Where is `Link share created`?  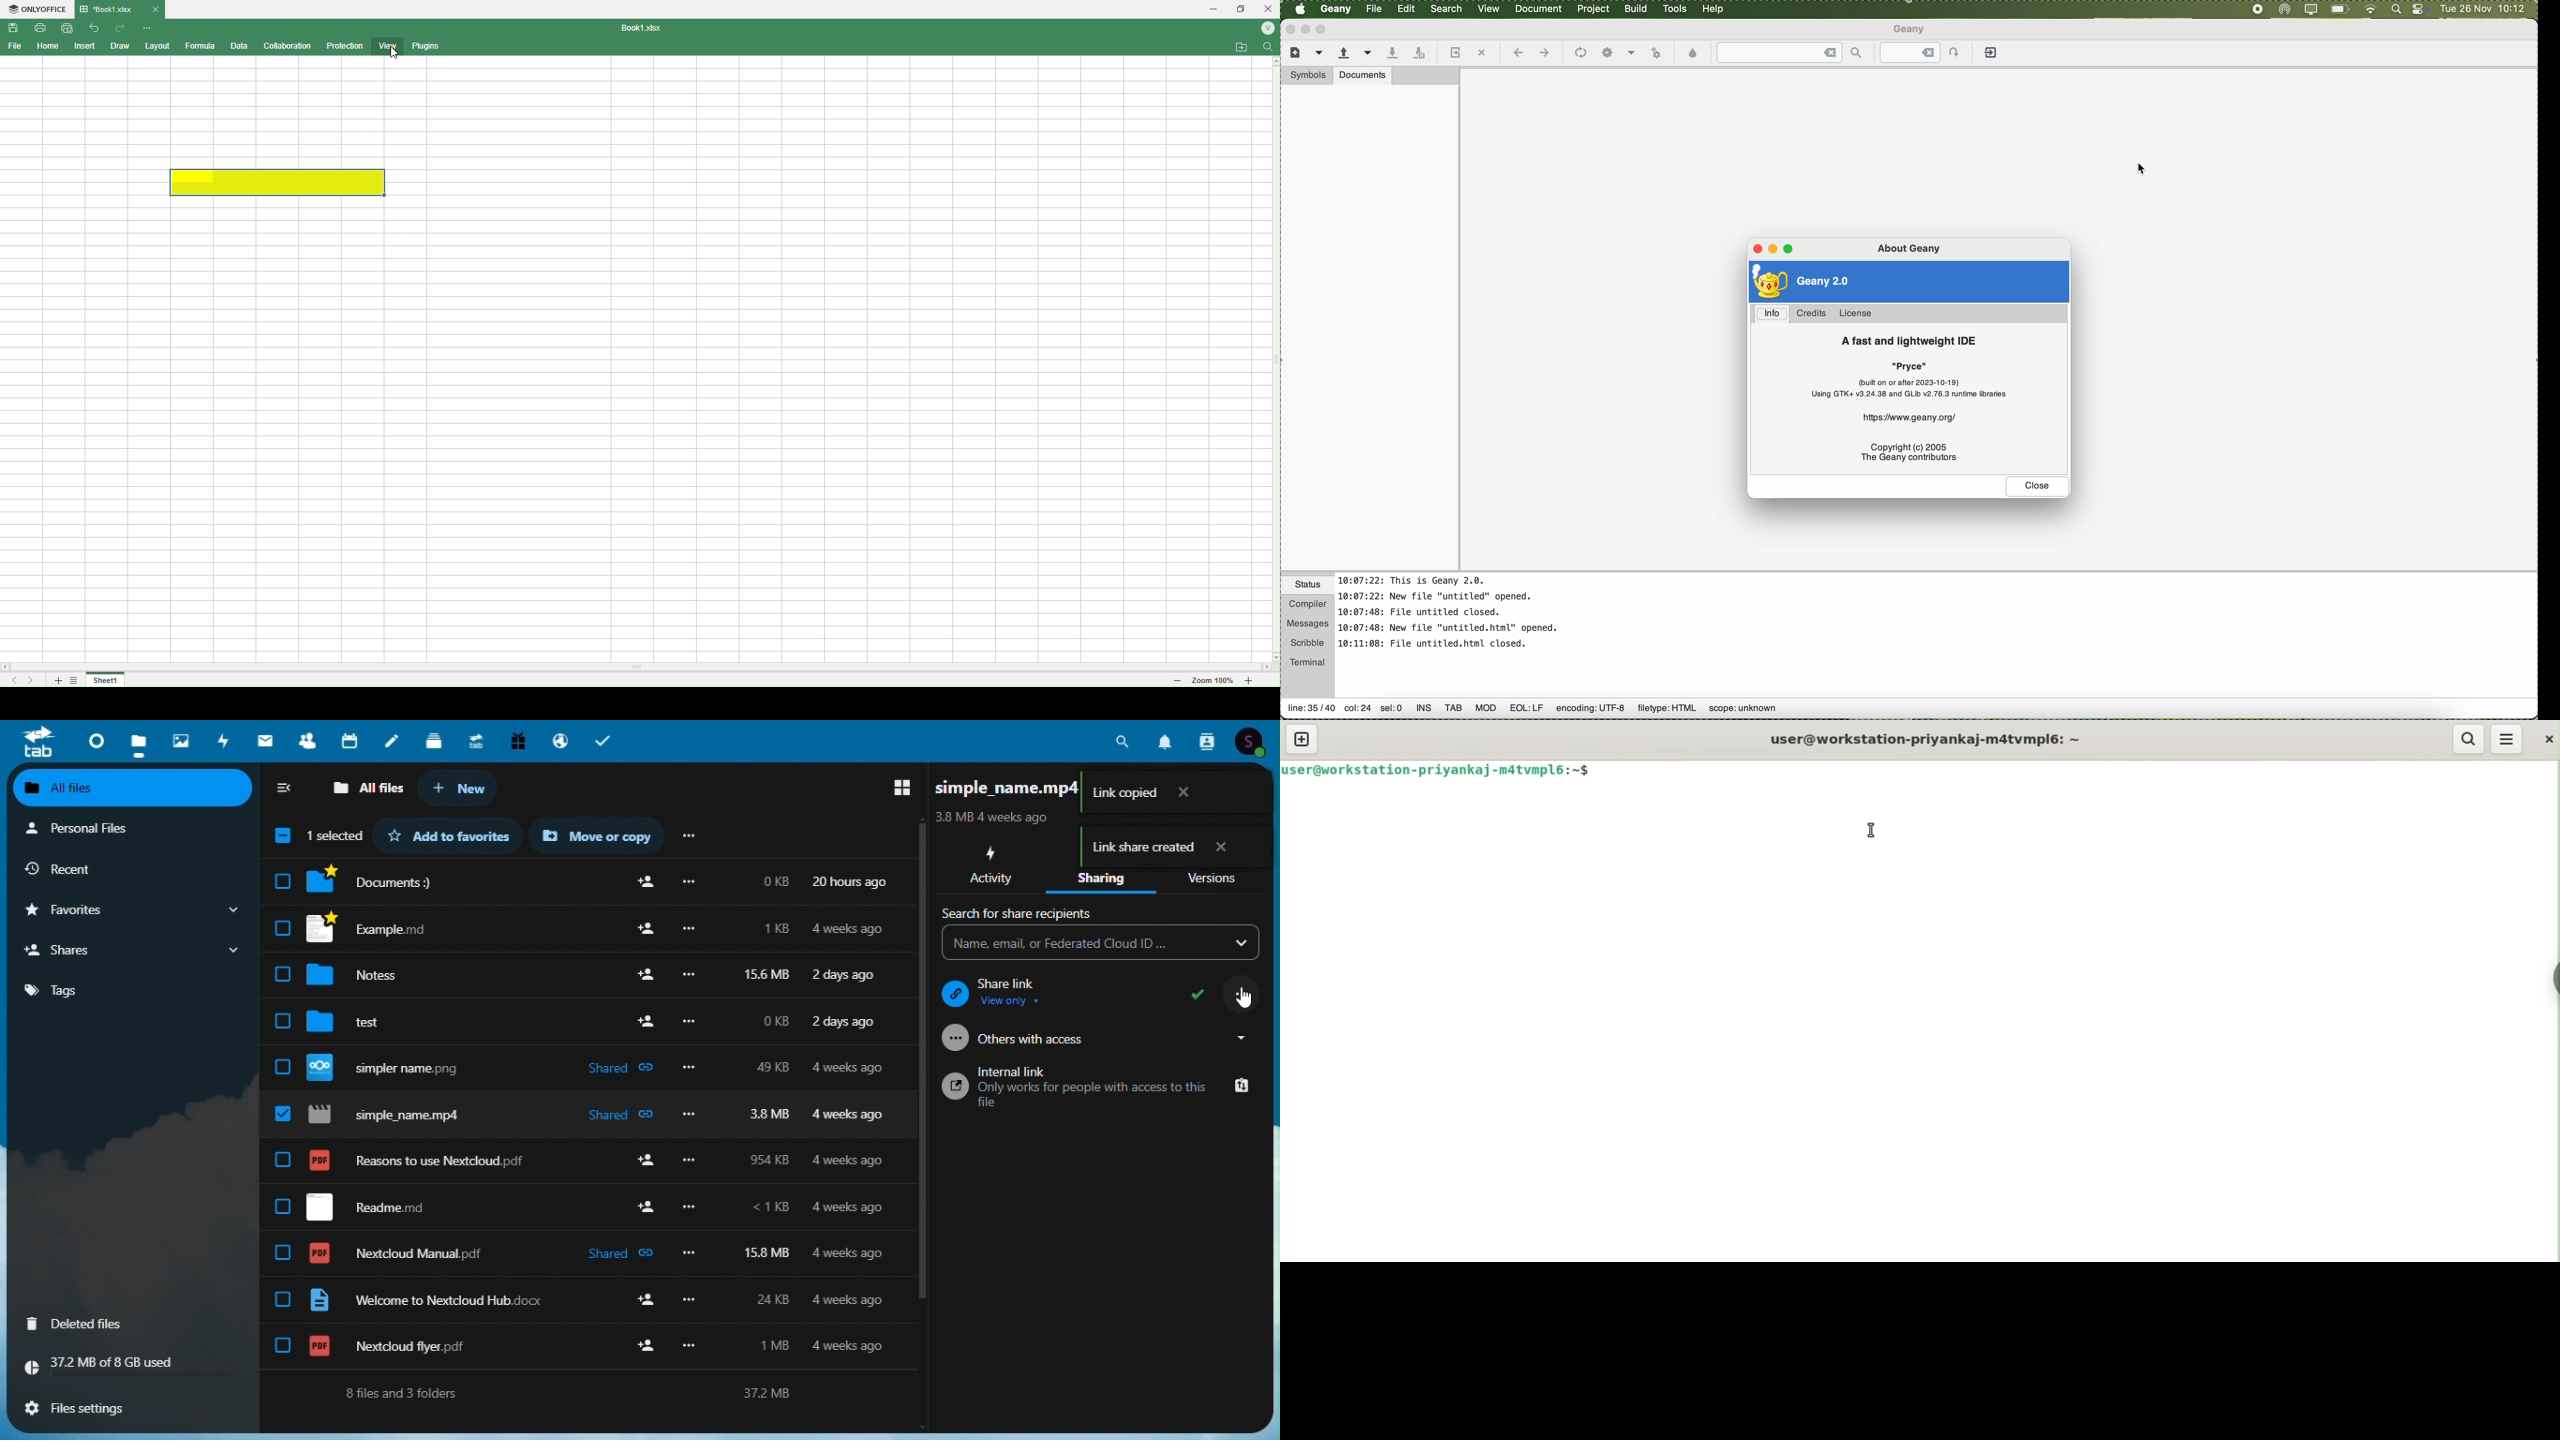
Link share created is located at coordinates (1171, 847).